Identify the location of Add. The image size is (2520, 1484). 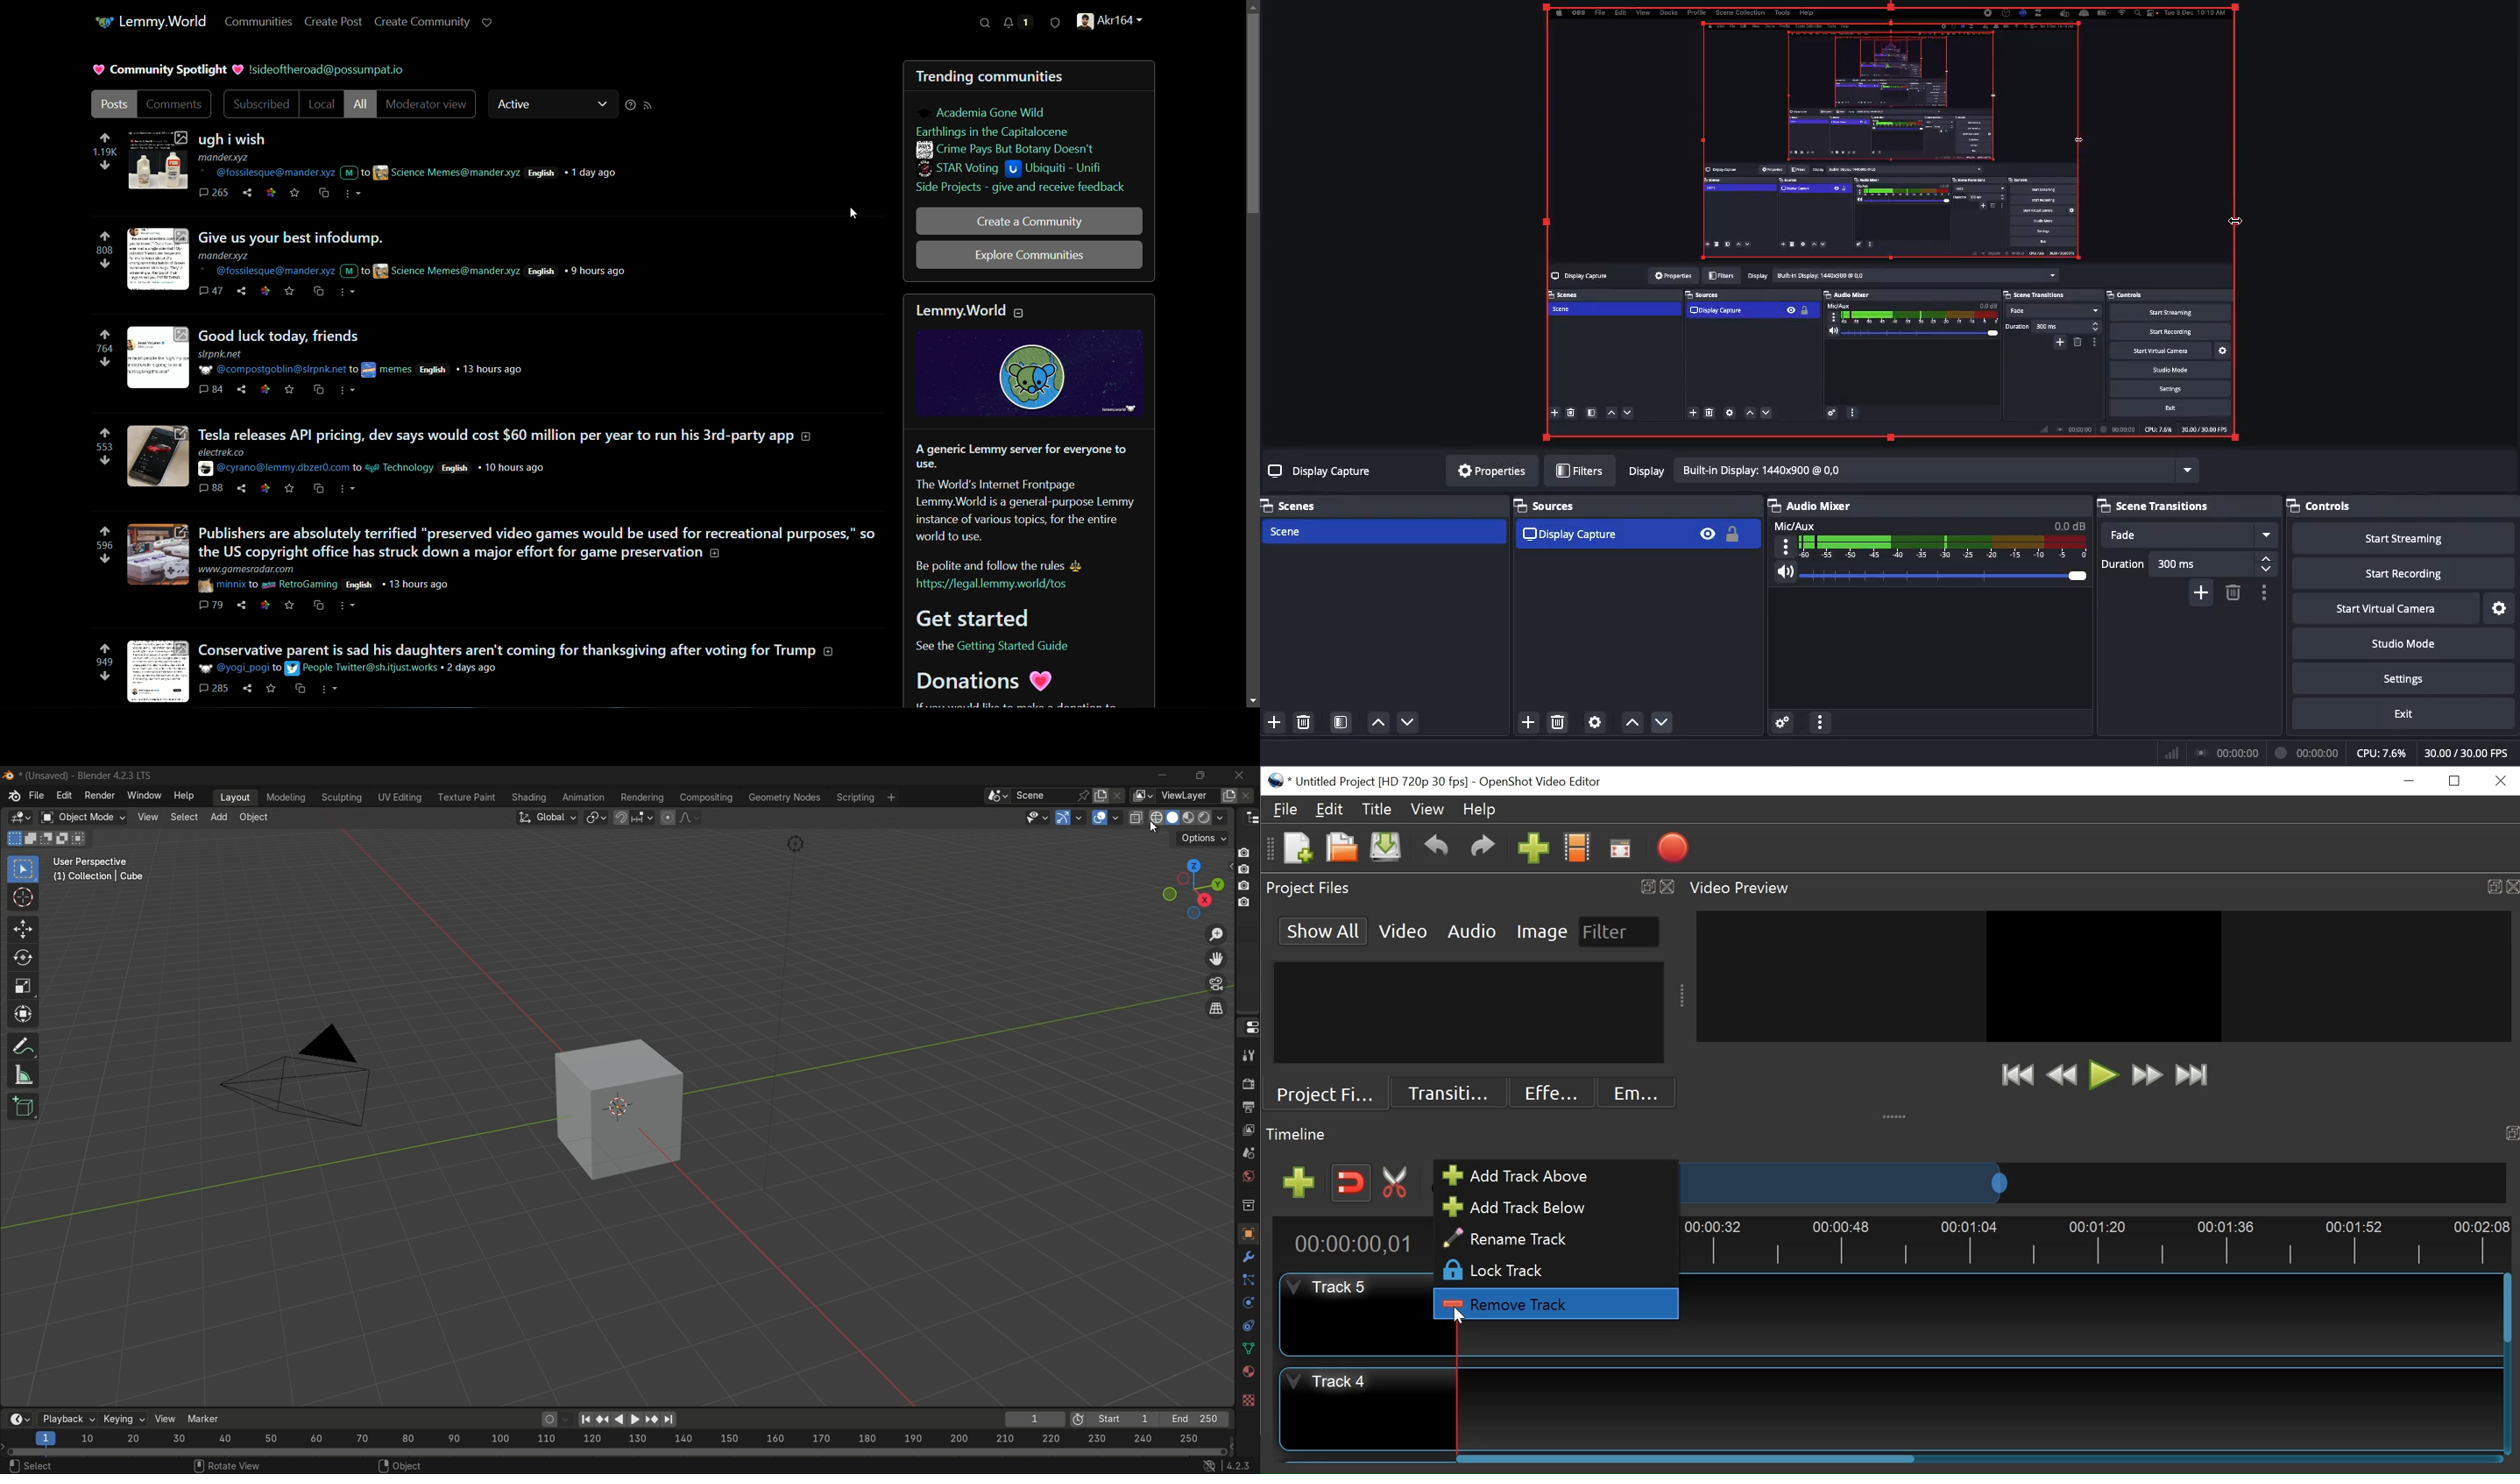
(1273, 723).